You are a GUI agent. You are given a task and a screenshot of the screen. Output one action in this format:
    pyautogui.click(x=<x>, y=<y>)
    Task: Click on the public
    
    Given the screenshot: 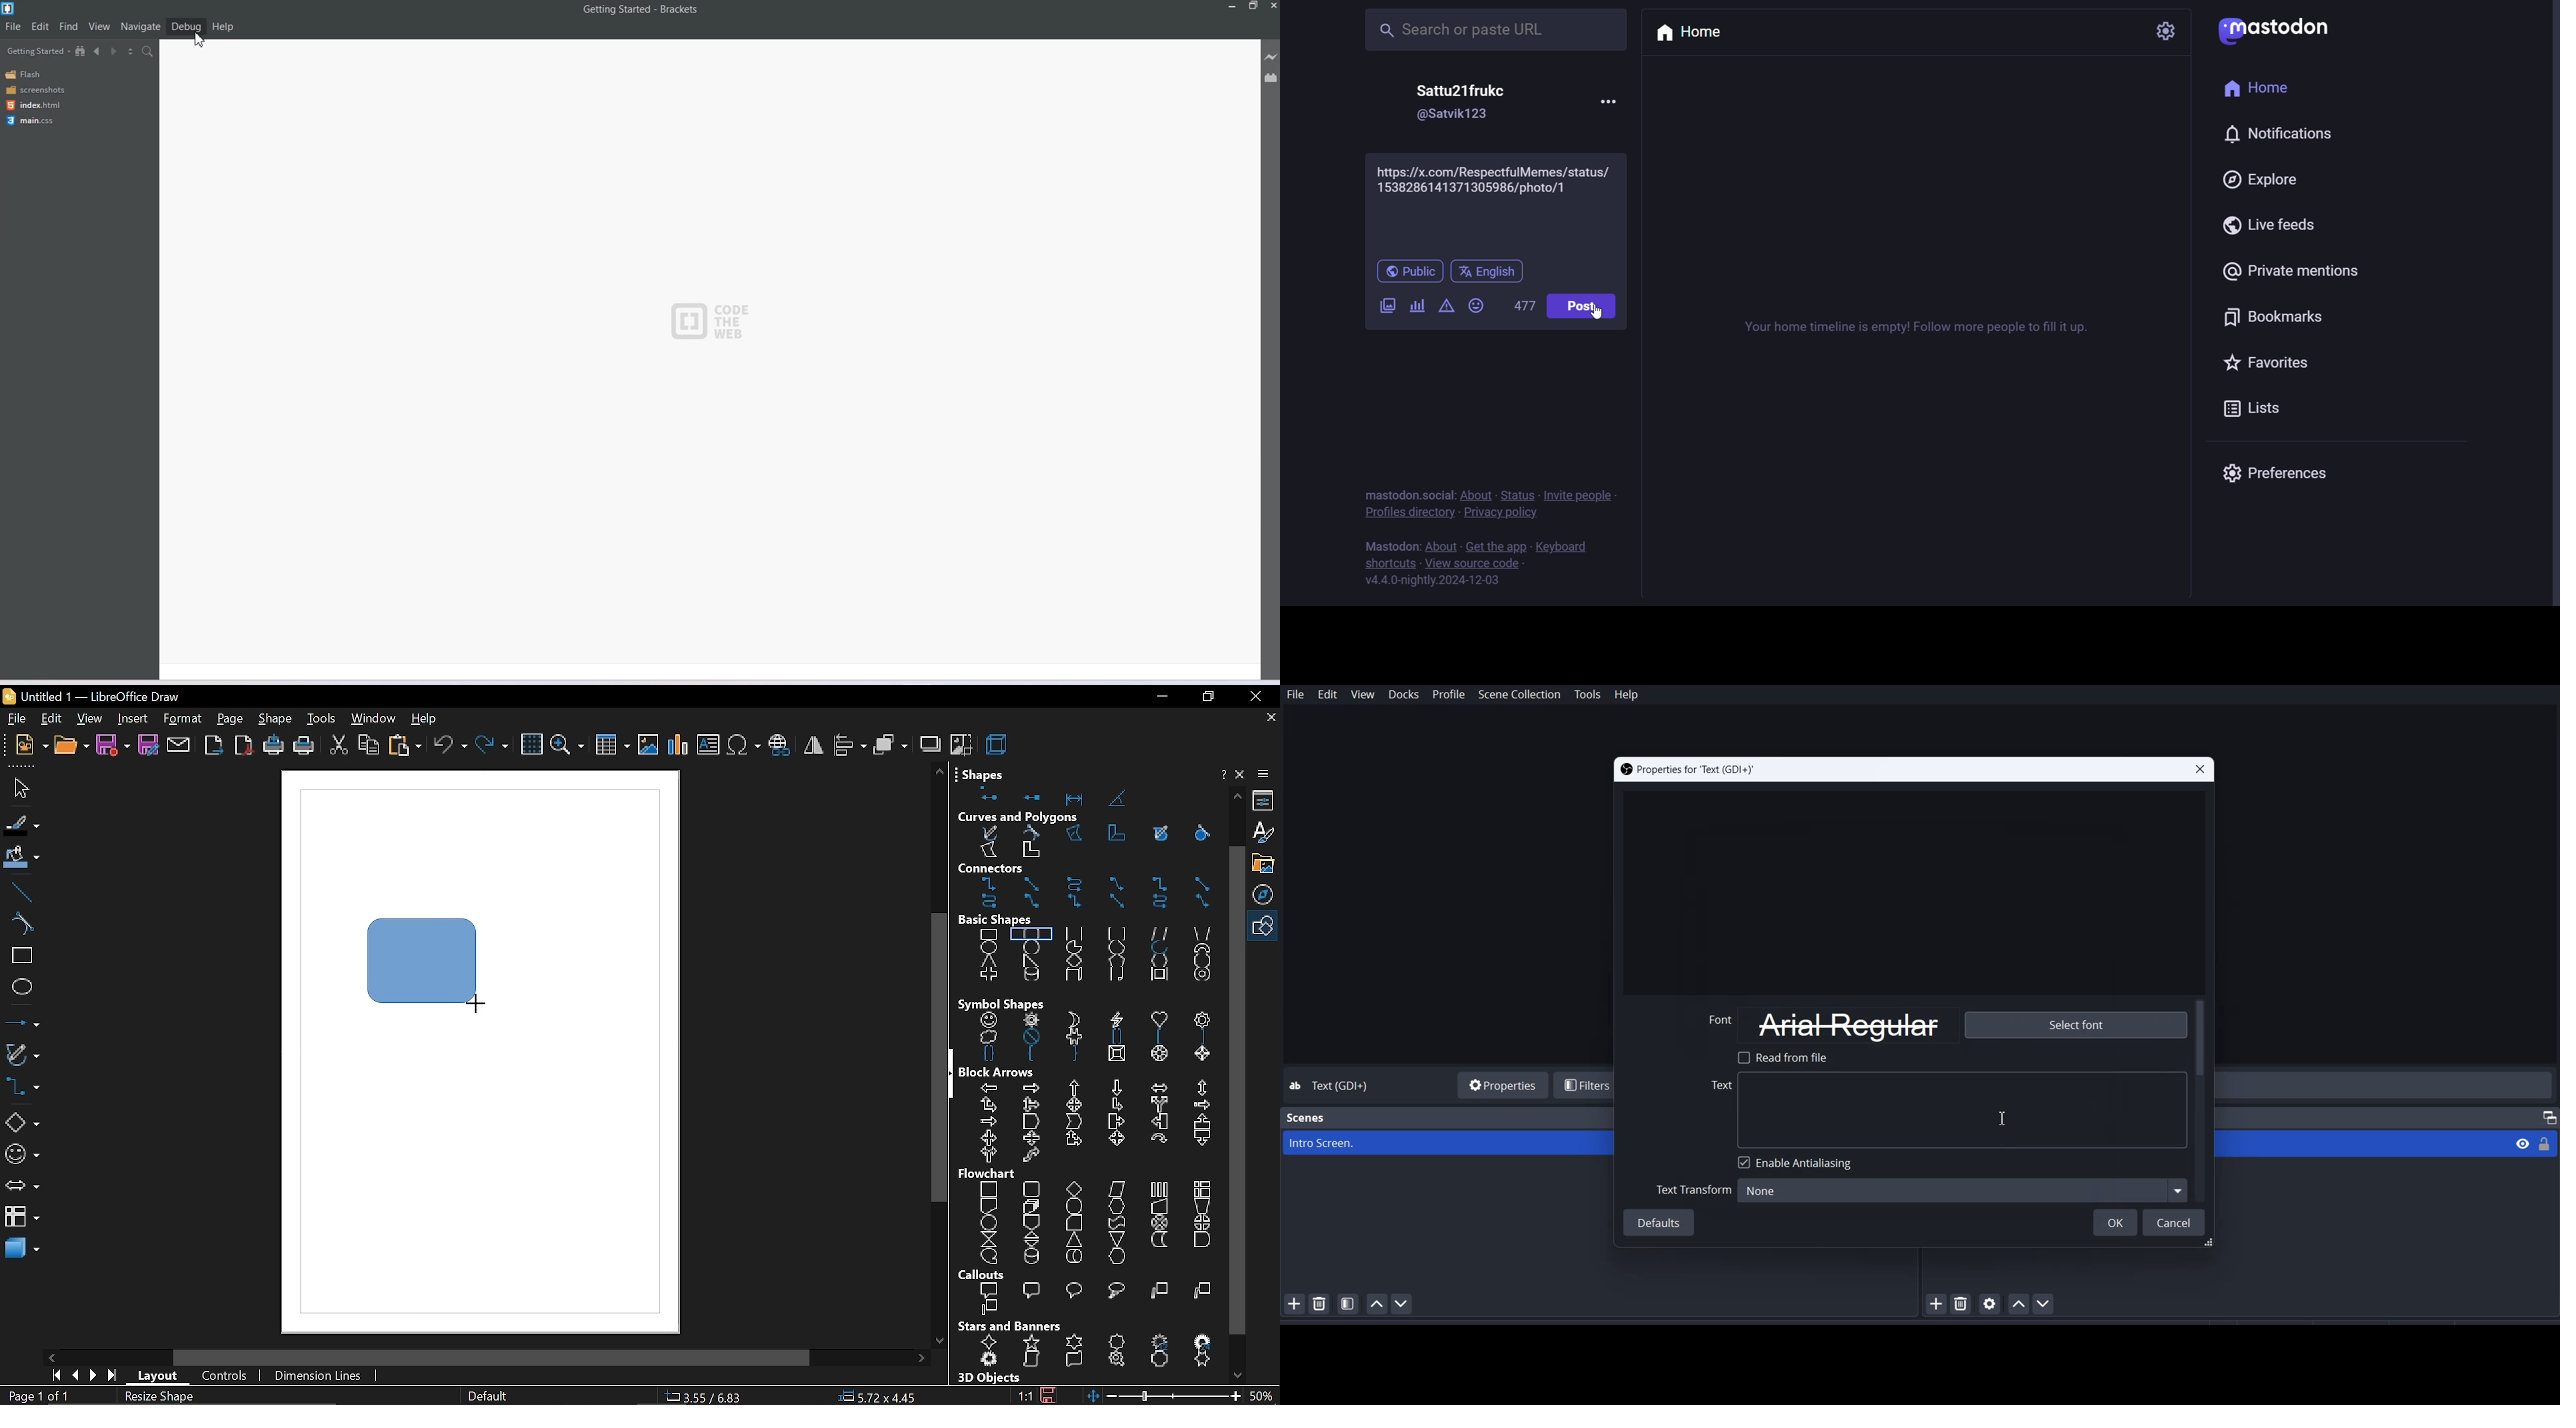 What is the action you would take?
    pyautogui.click(x=1407, y=271)
    